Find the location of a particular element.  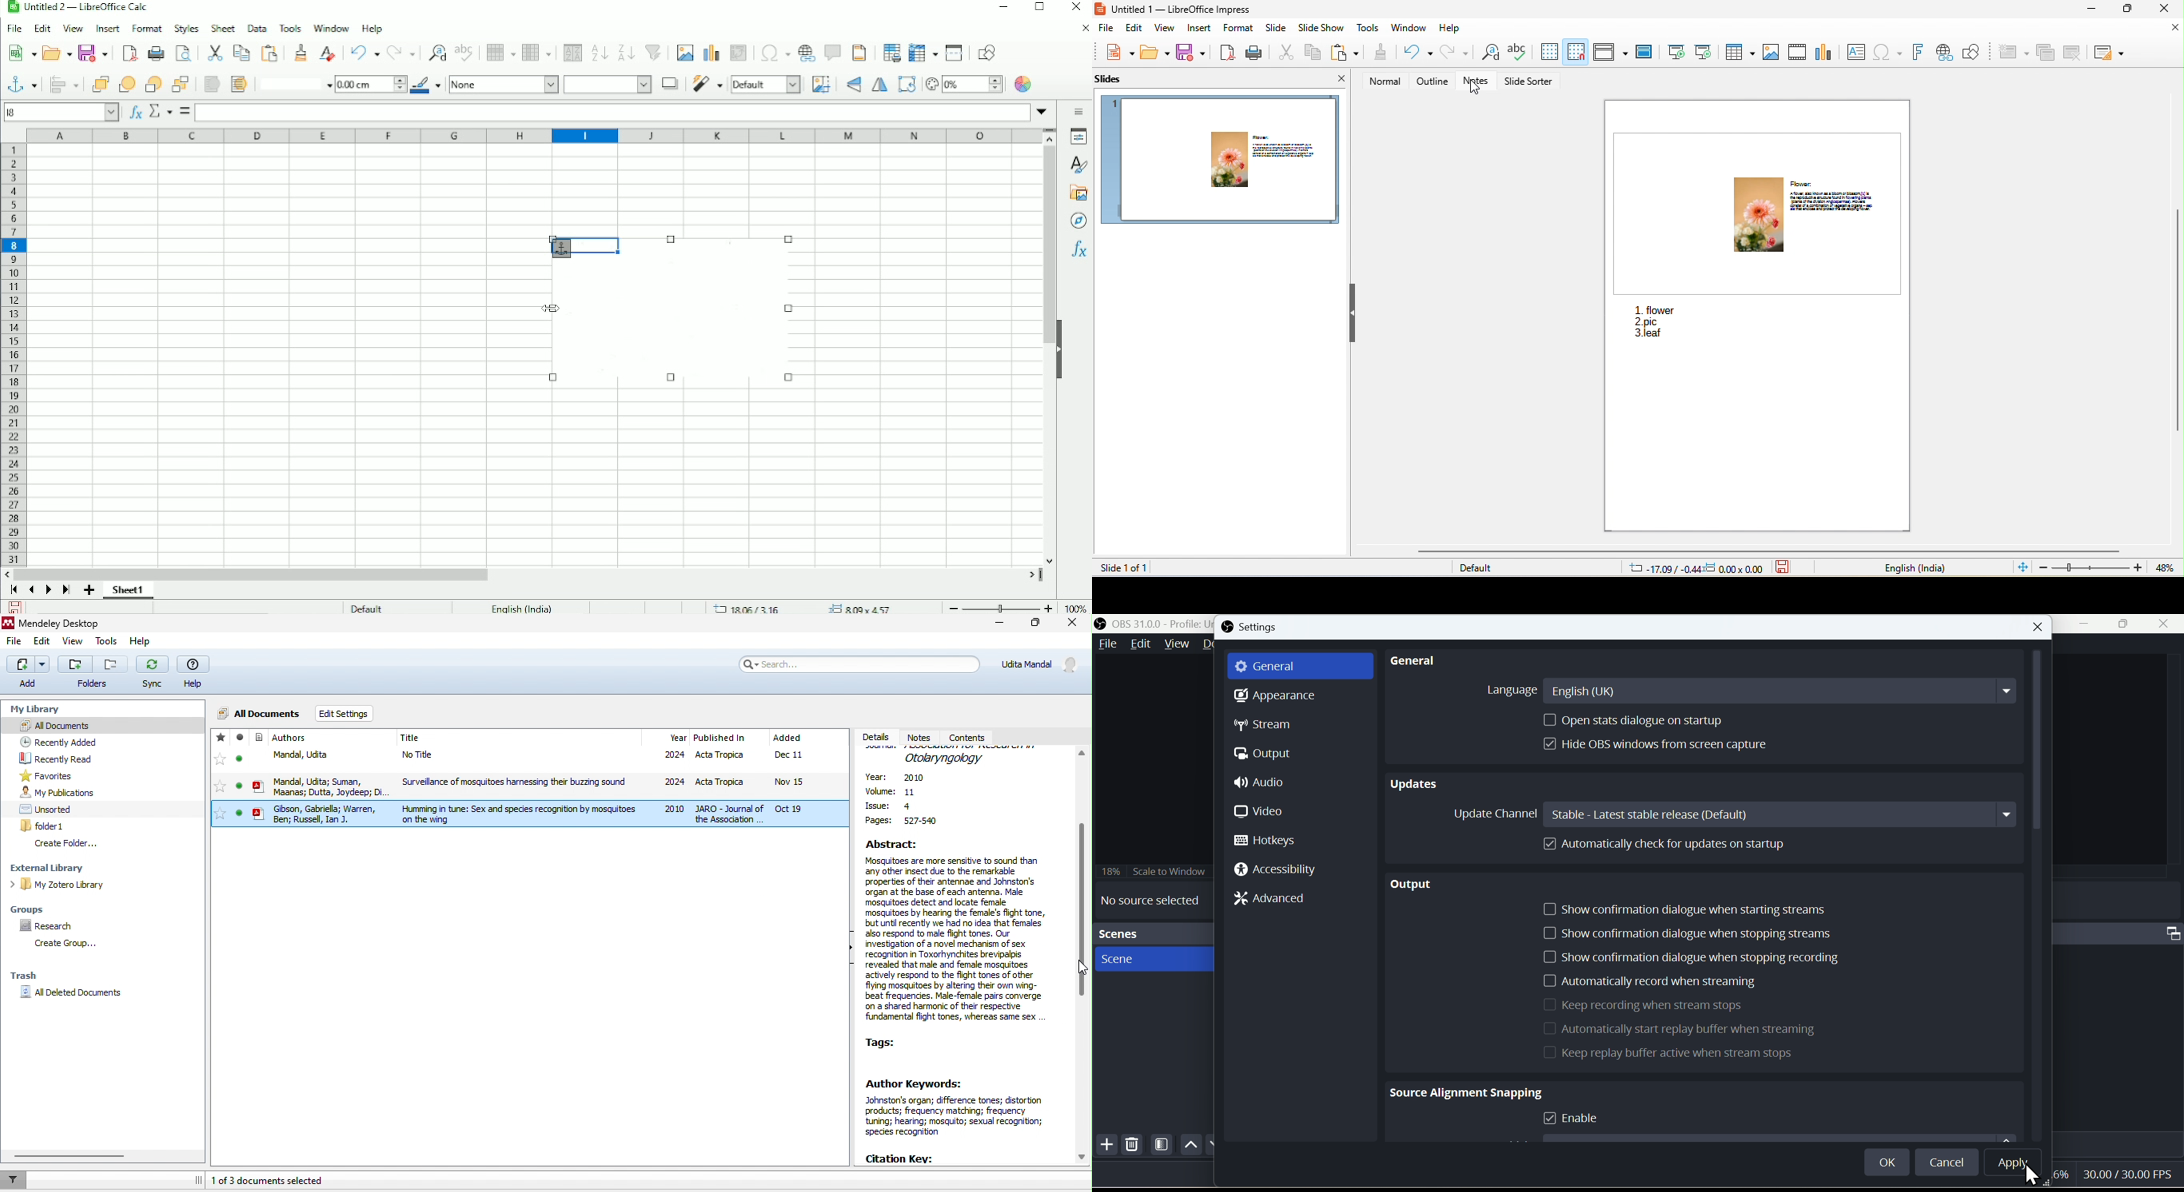

notes is located at coordinates (1477, 82).